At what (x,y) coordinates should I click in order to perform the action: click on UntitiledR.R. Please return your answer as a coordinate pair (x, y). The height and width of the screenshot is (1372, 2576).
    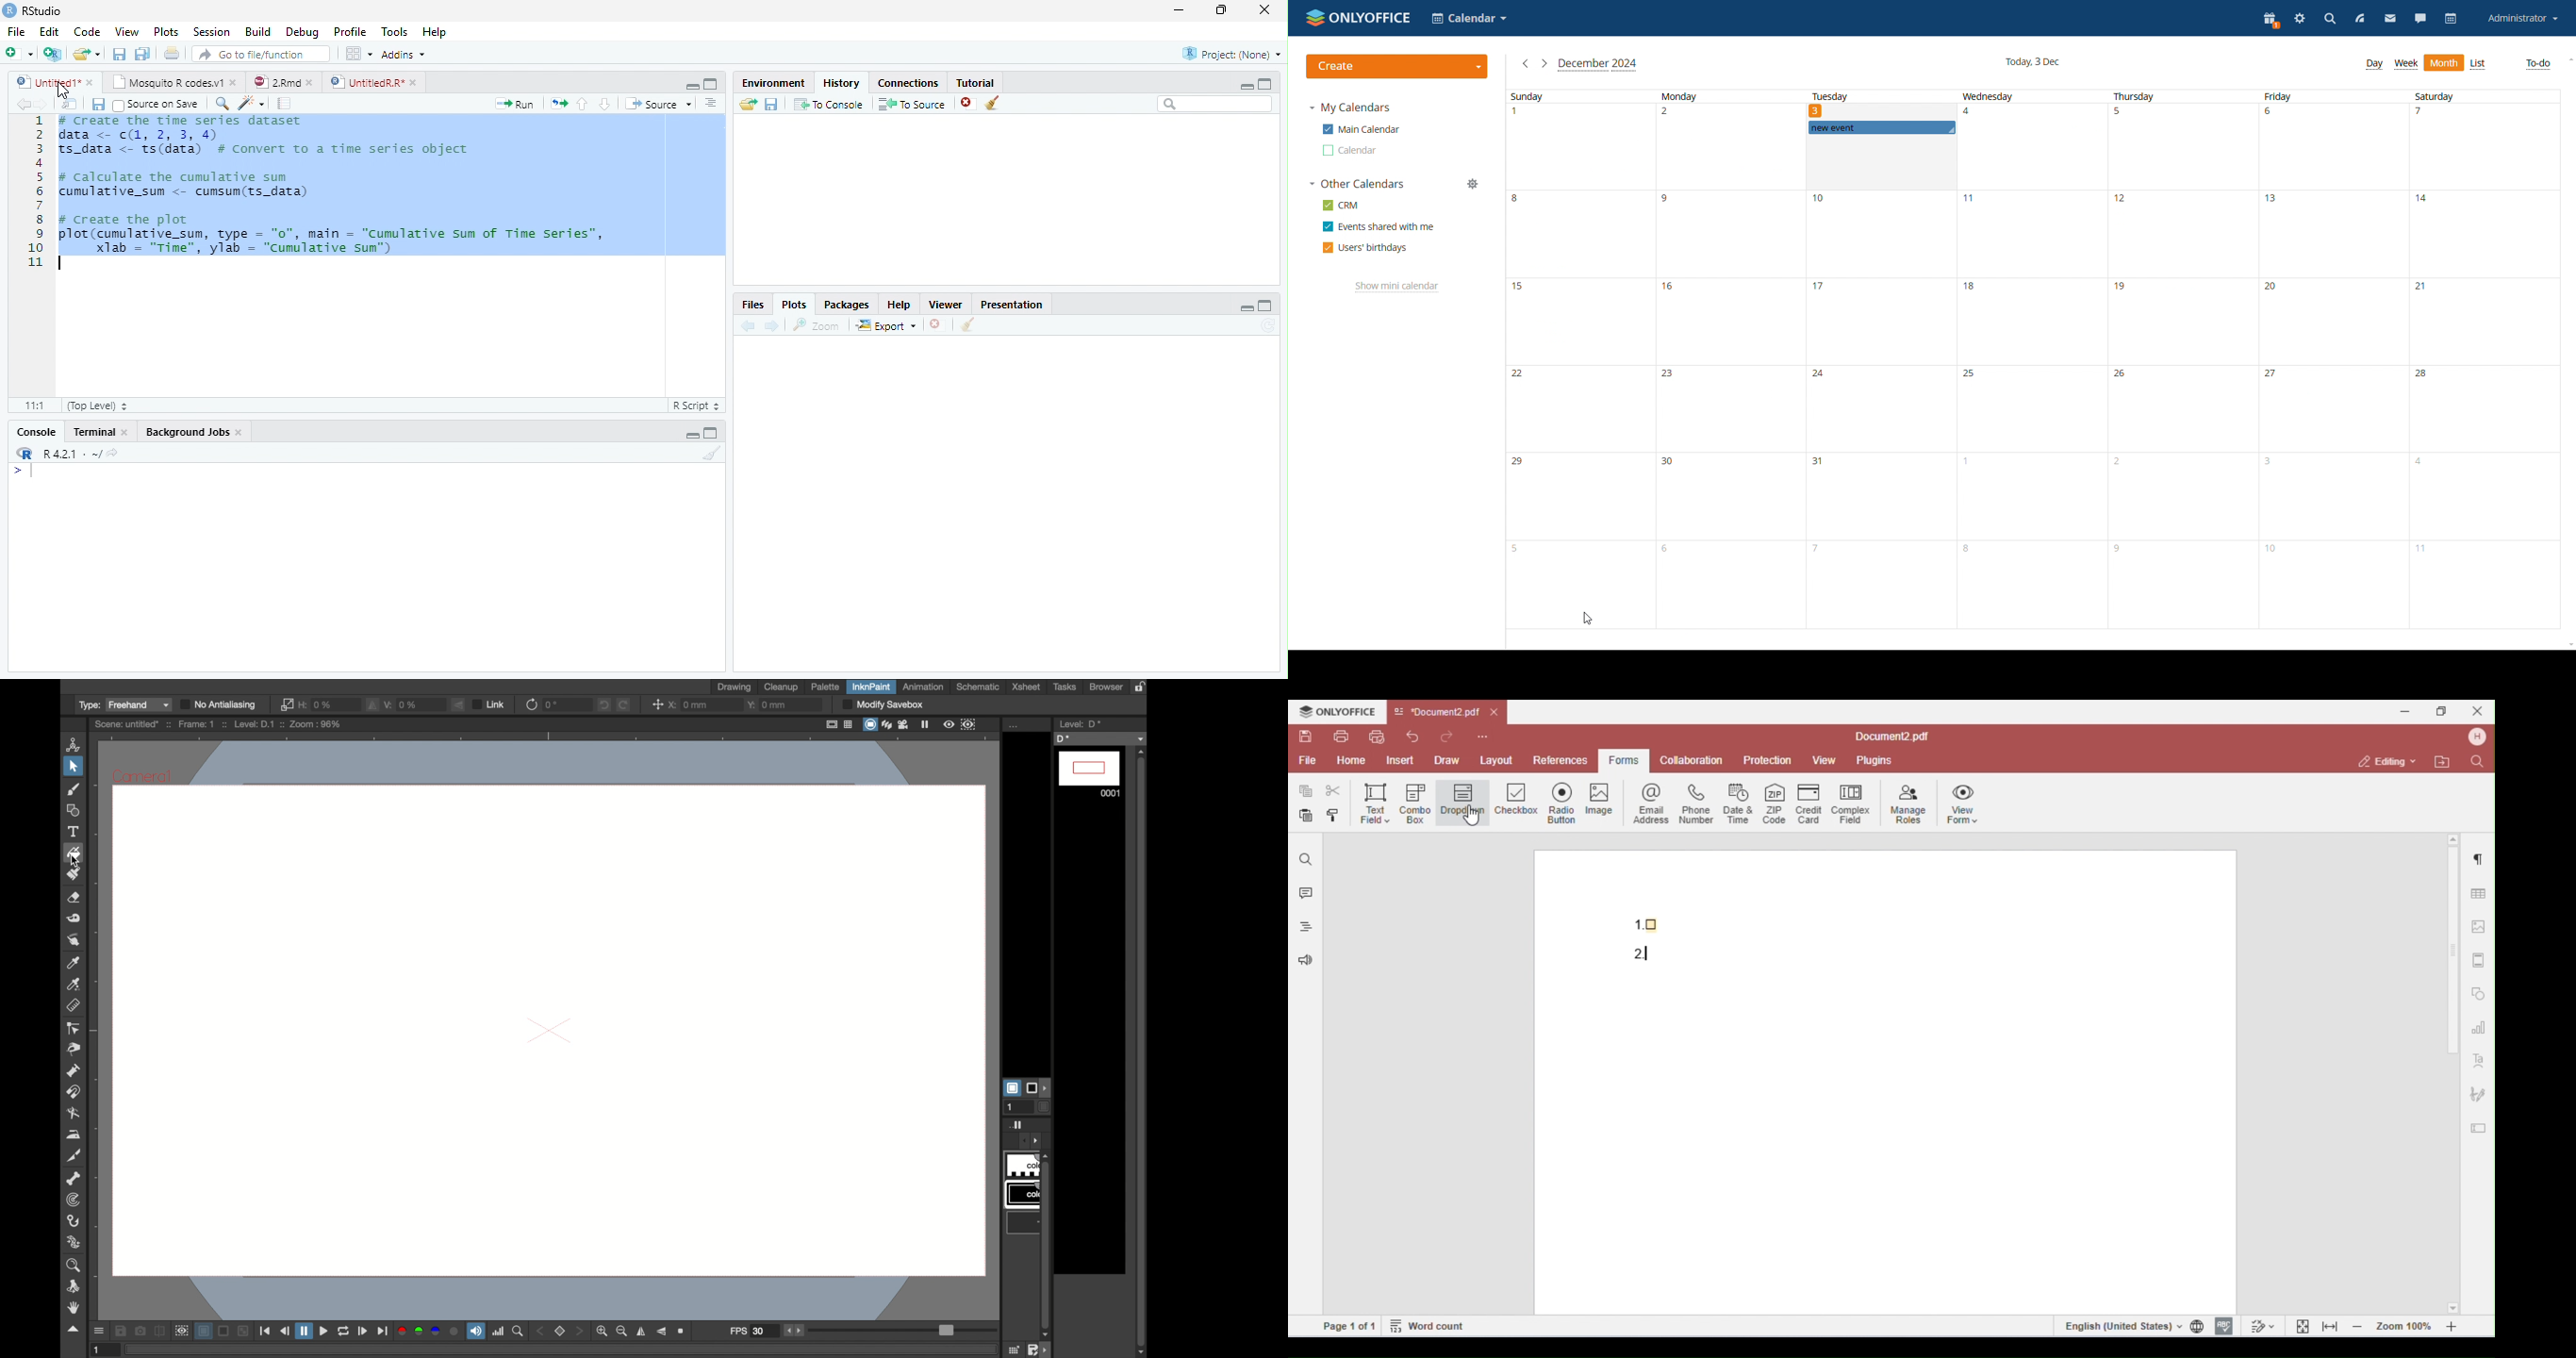
    Looking at the image, I should click on (377, 81).